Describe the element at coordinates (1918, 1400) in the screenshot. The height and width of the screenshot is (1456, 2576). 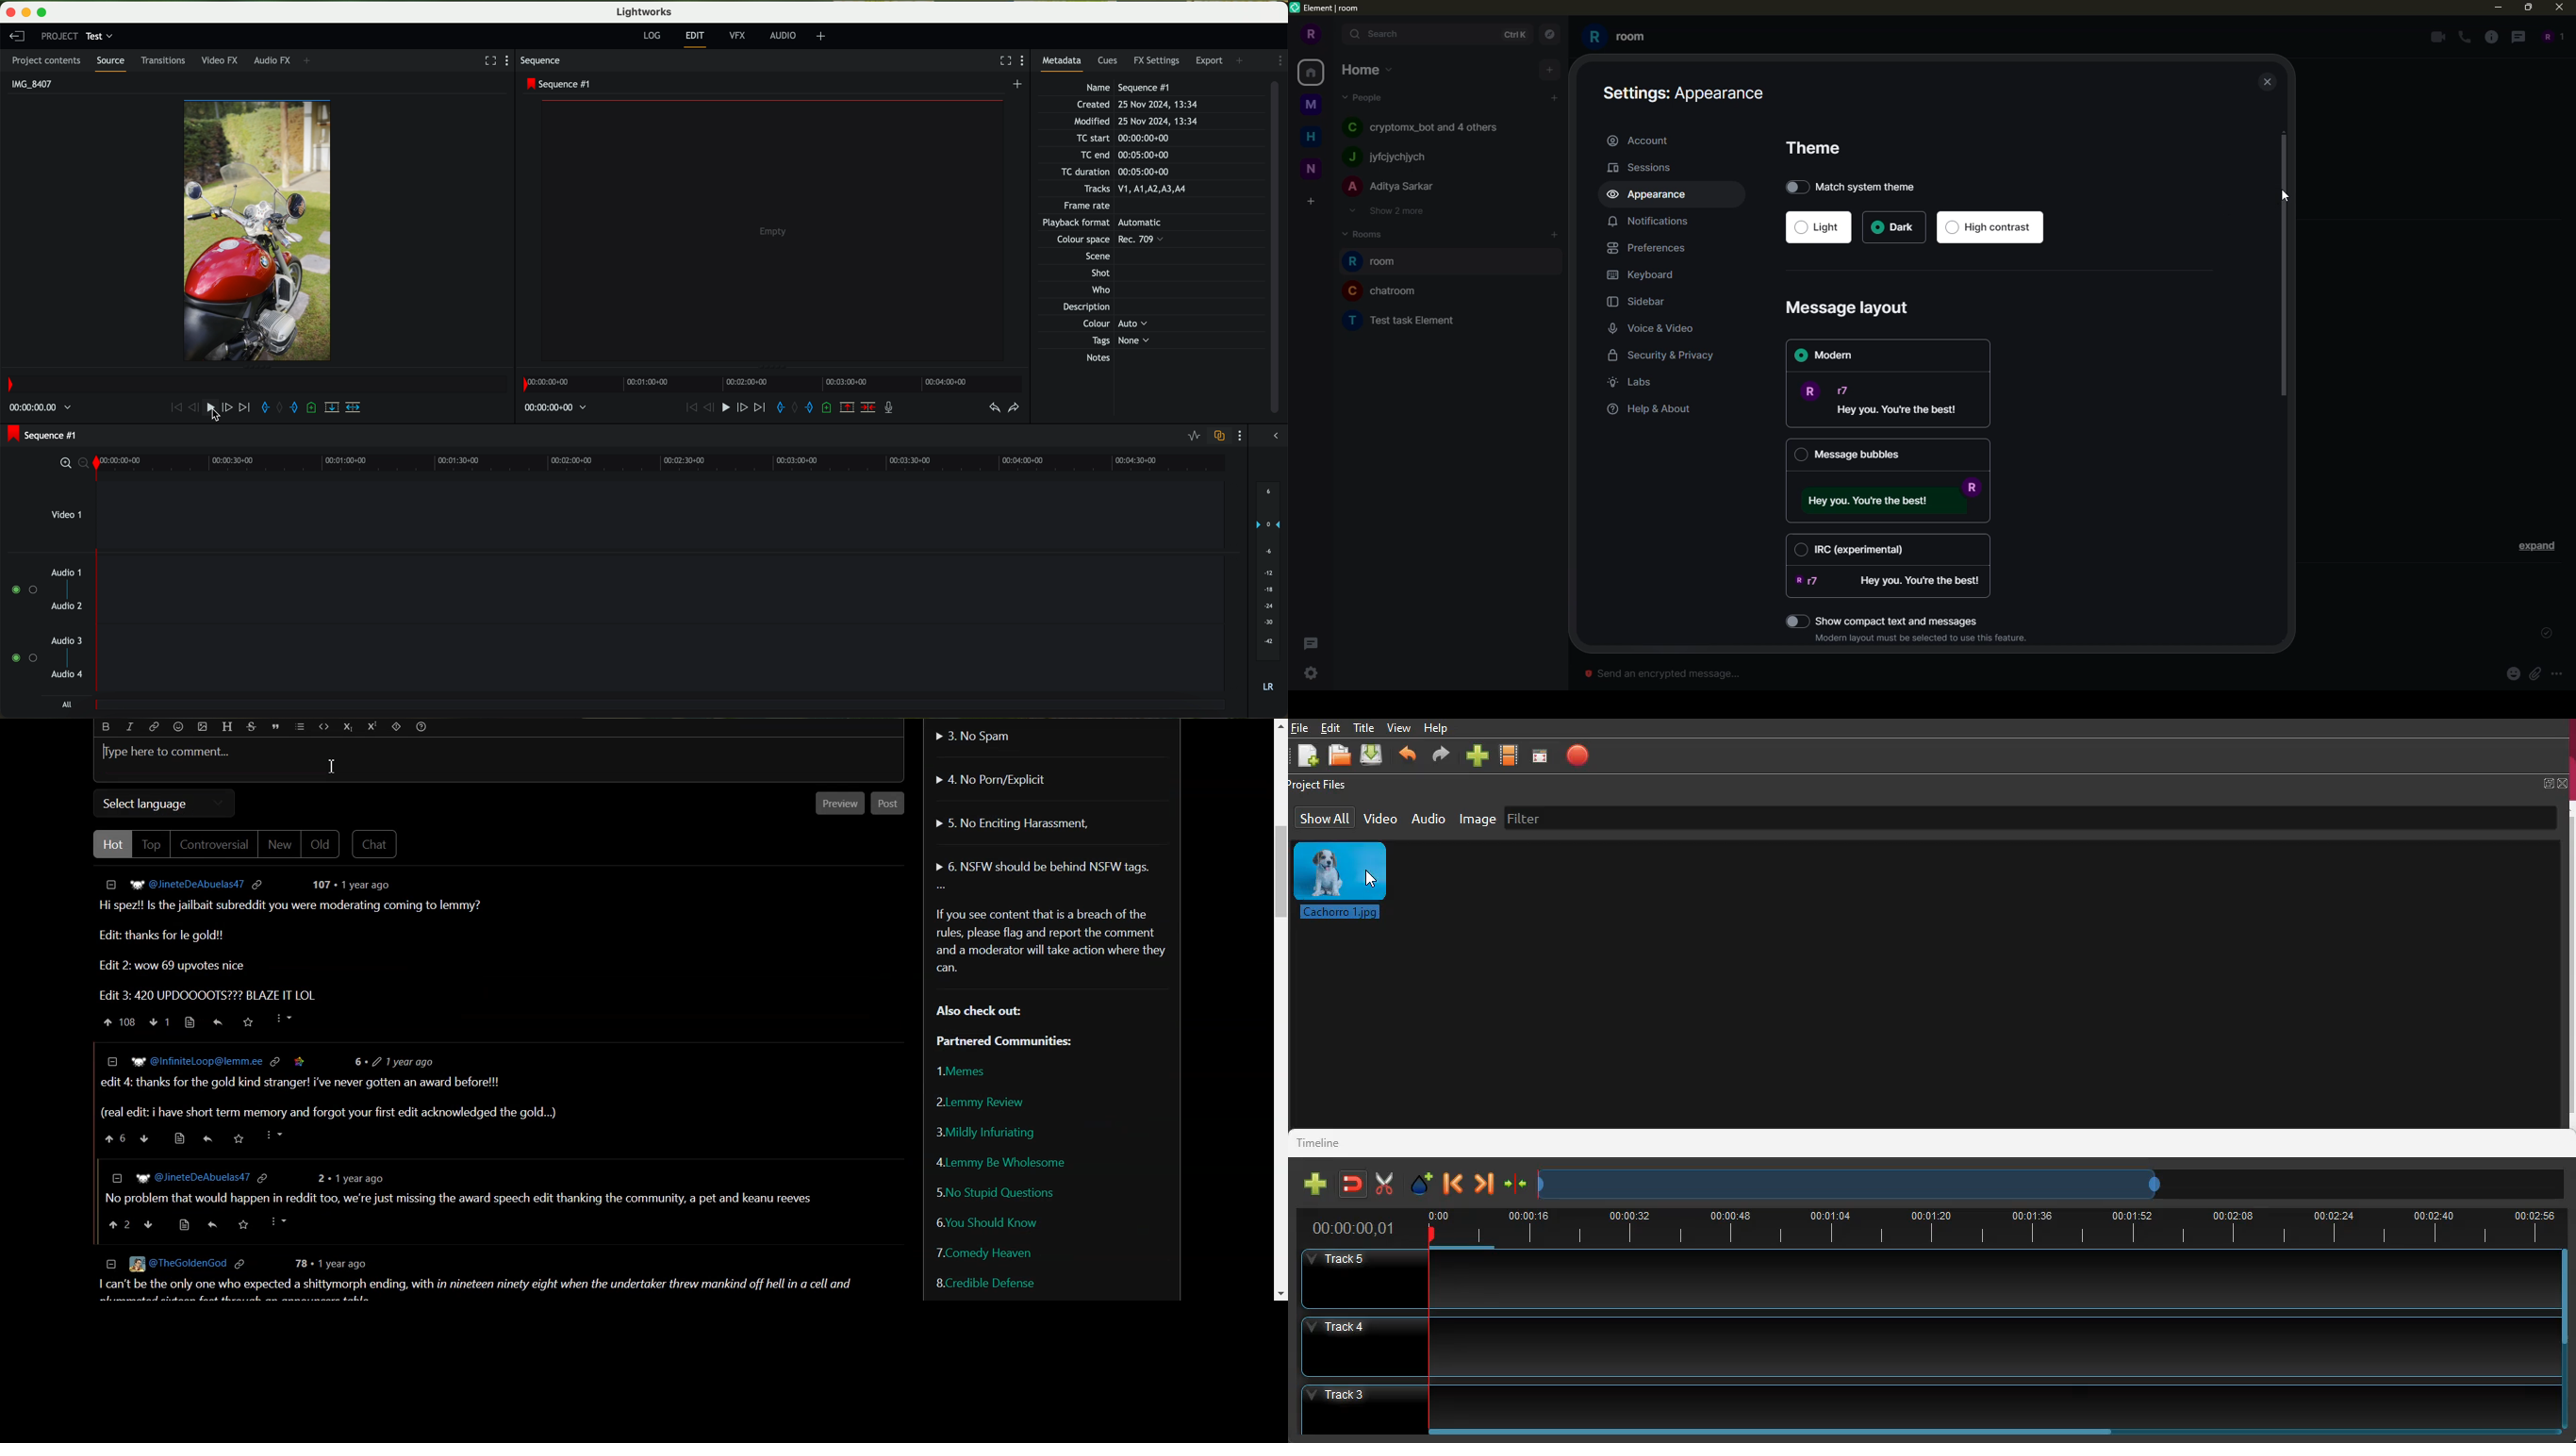
I see `track` at that location.